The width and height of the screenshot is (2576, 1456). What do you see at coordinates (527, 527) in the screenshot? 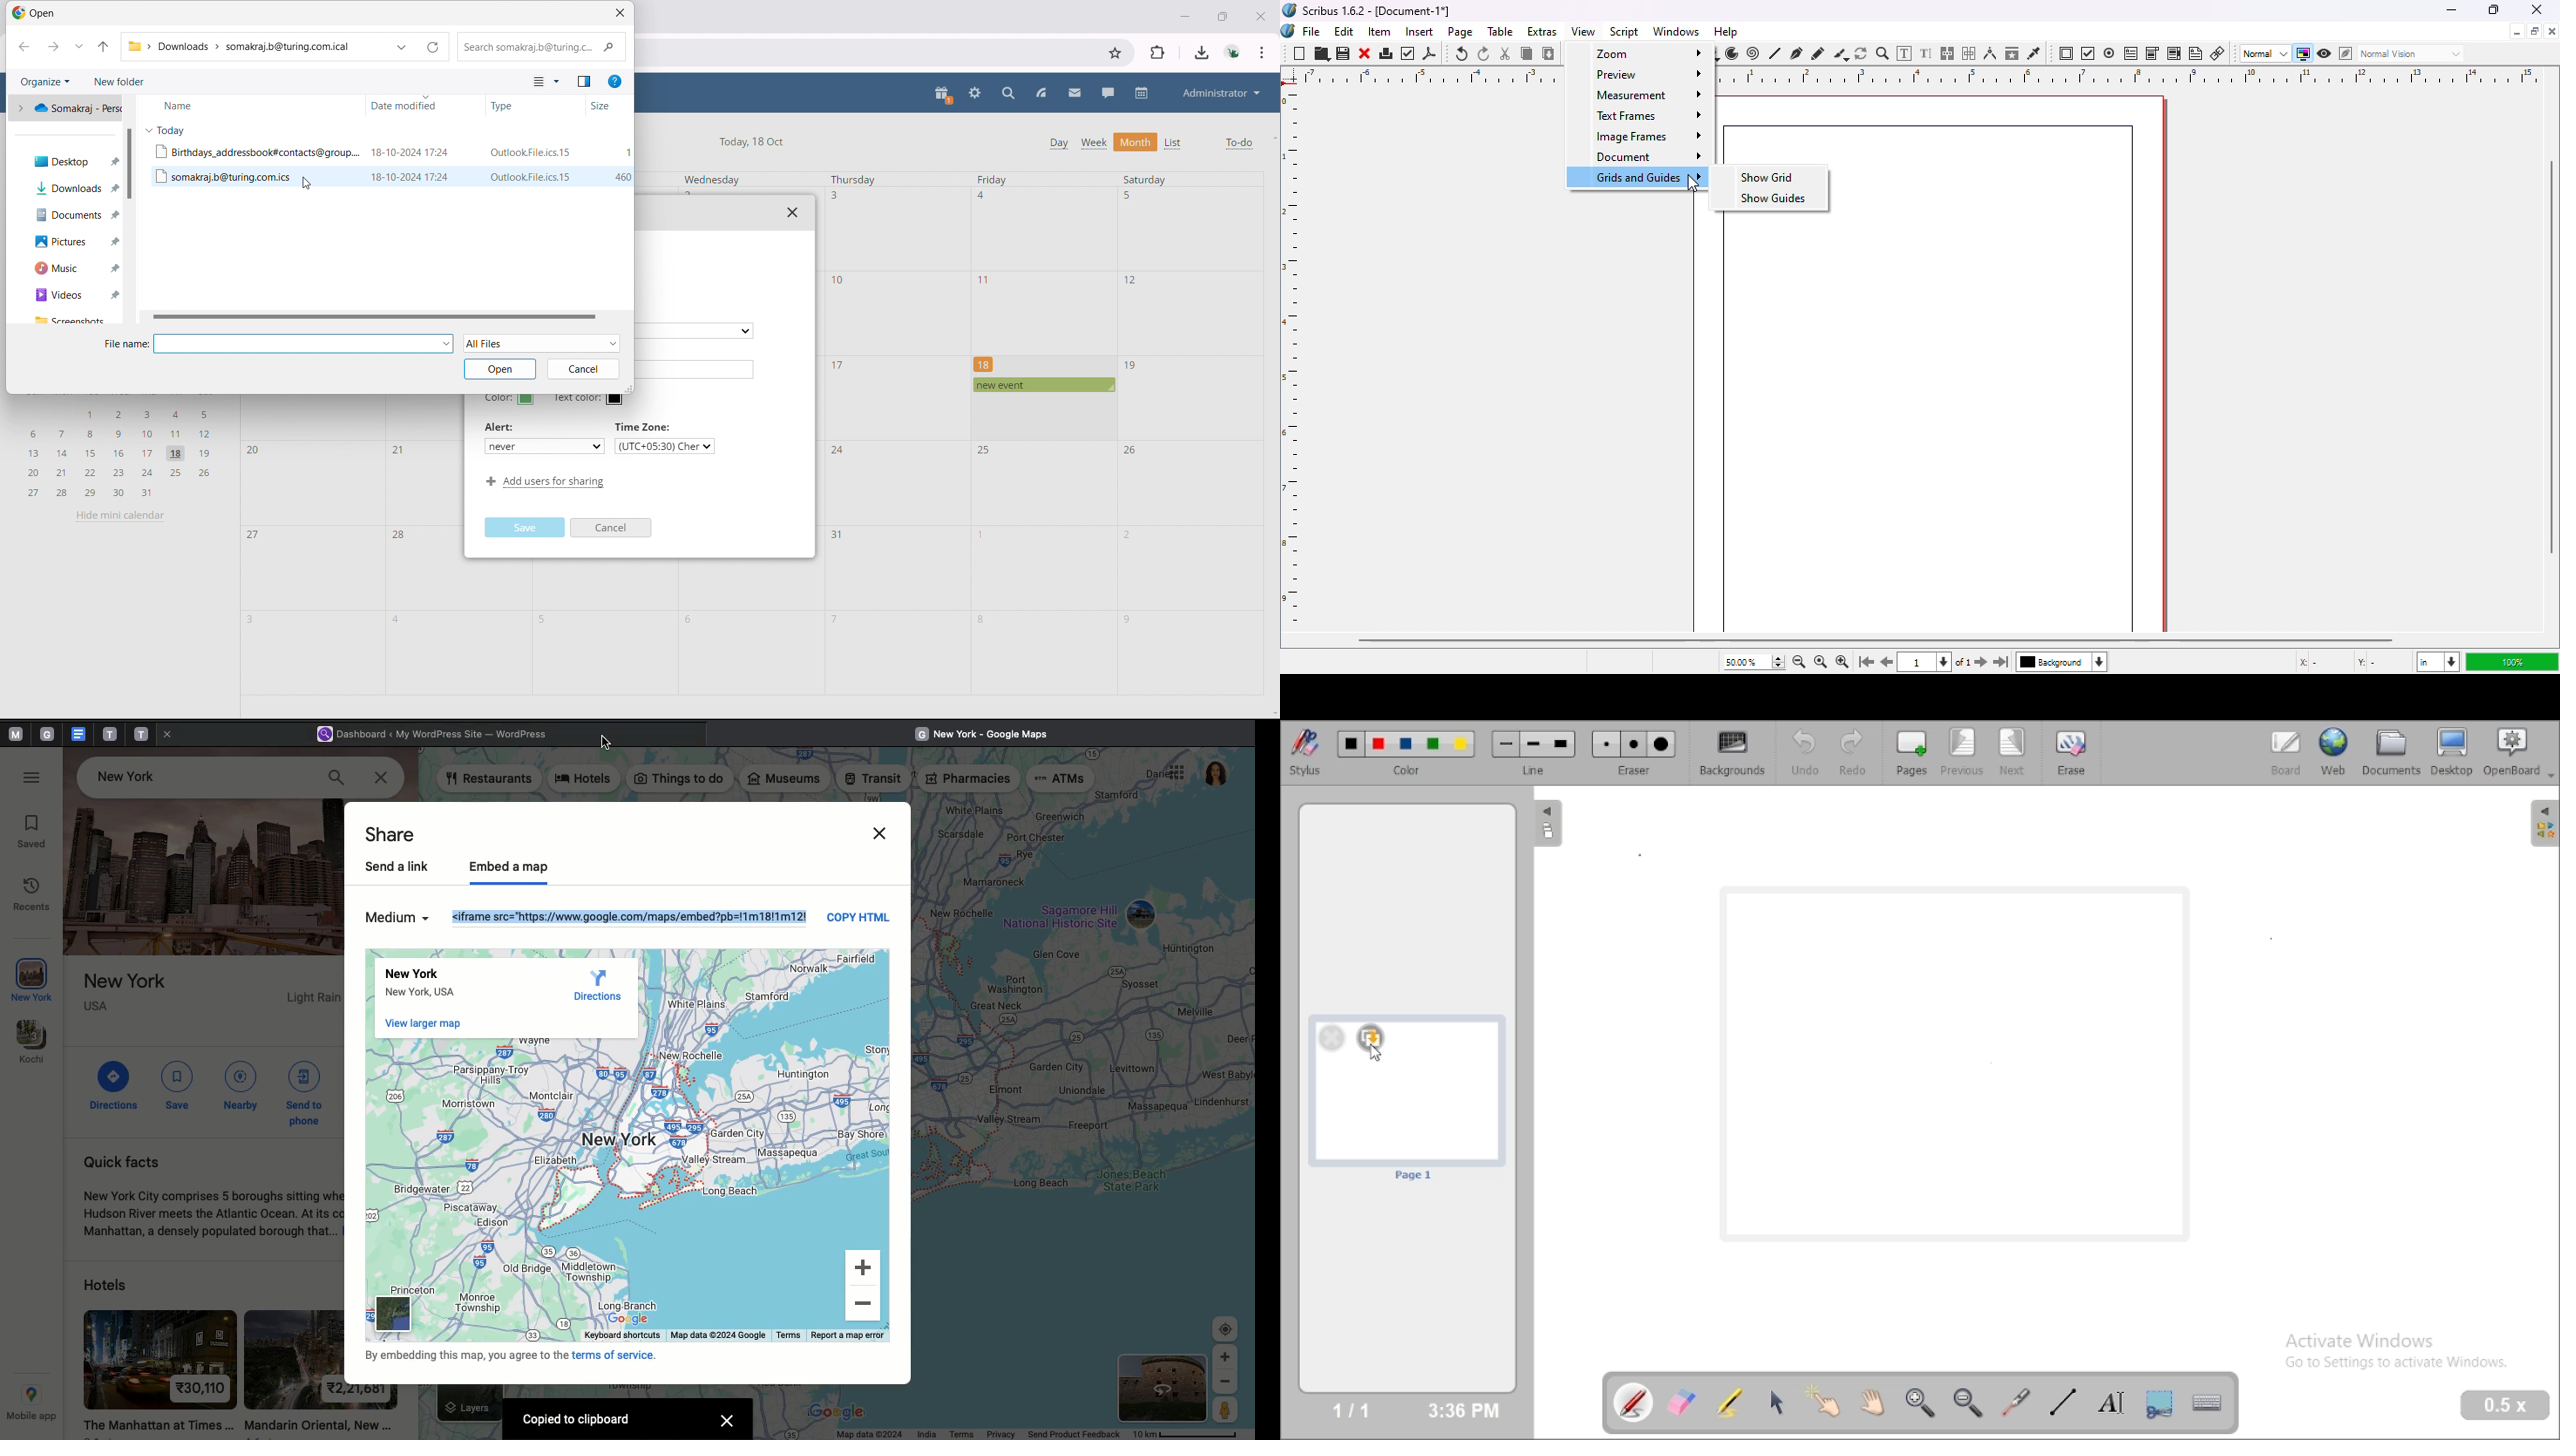
I see `Save` at bounding box center [527, 527].